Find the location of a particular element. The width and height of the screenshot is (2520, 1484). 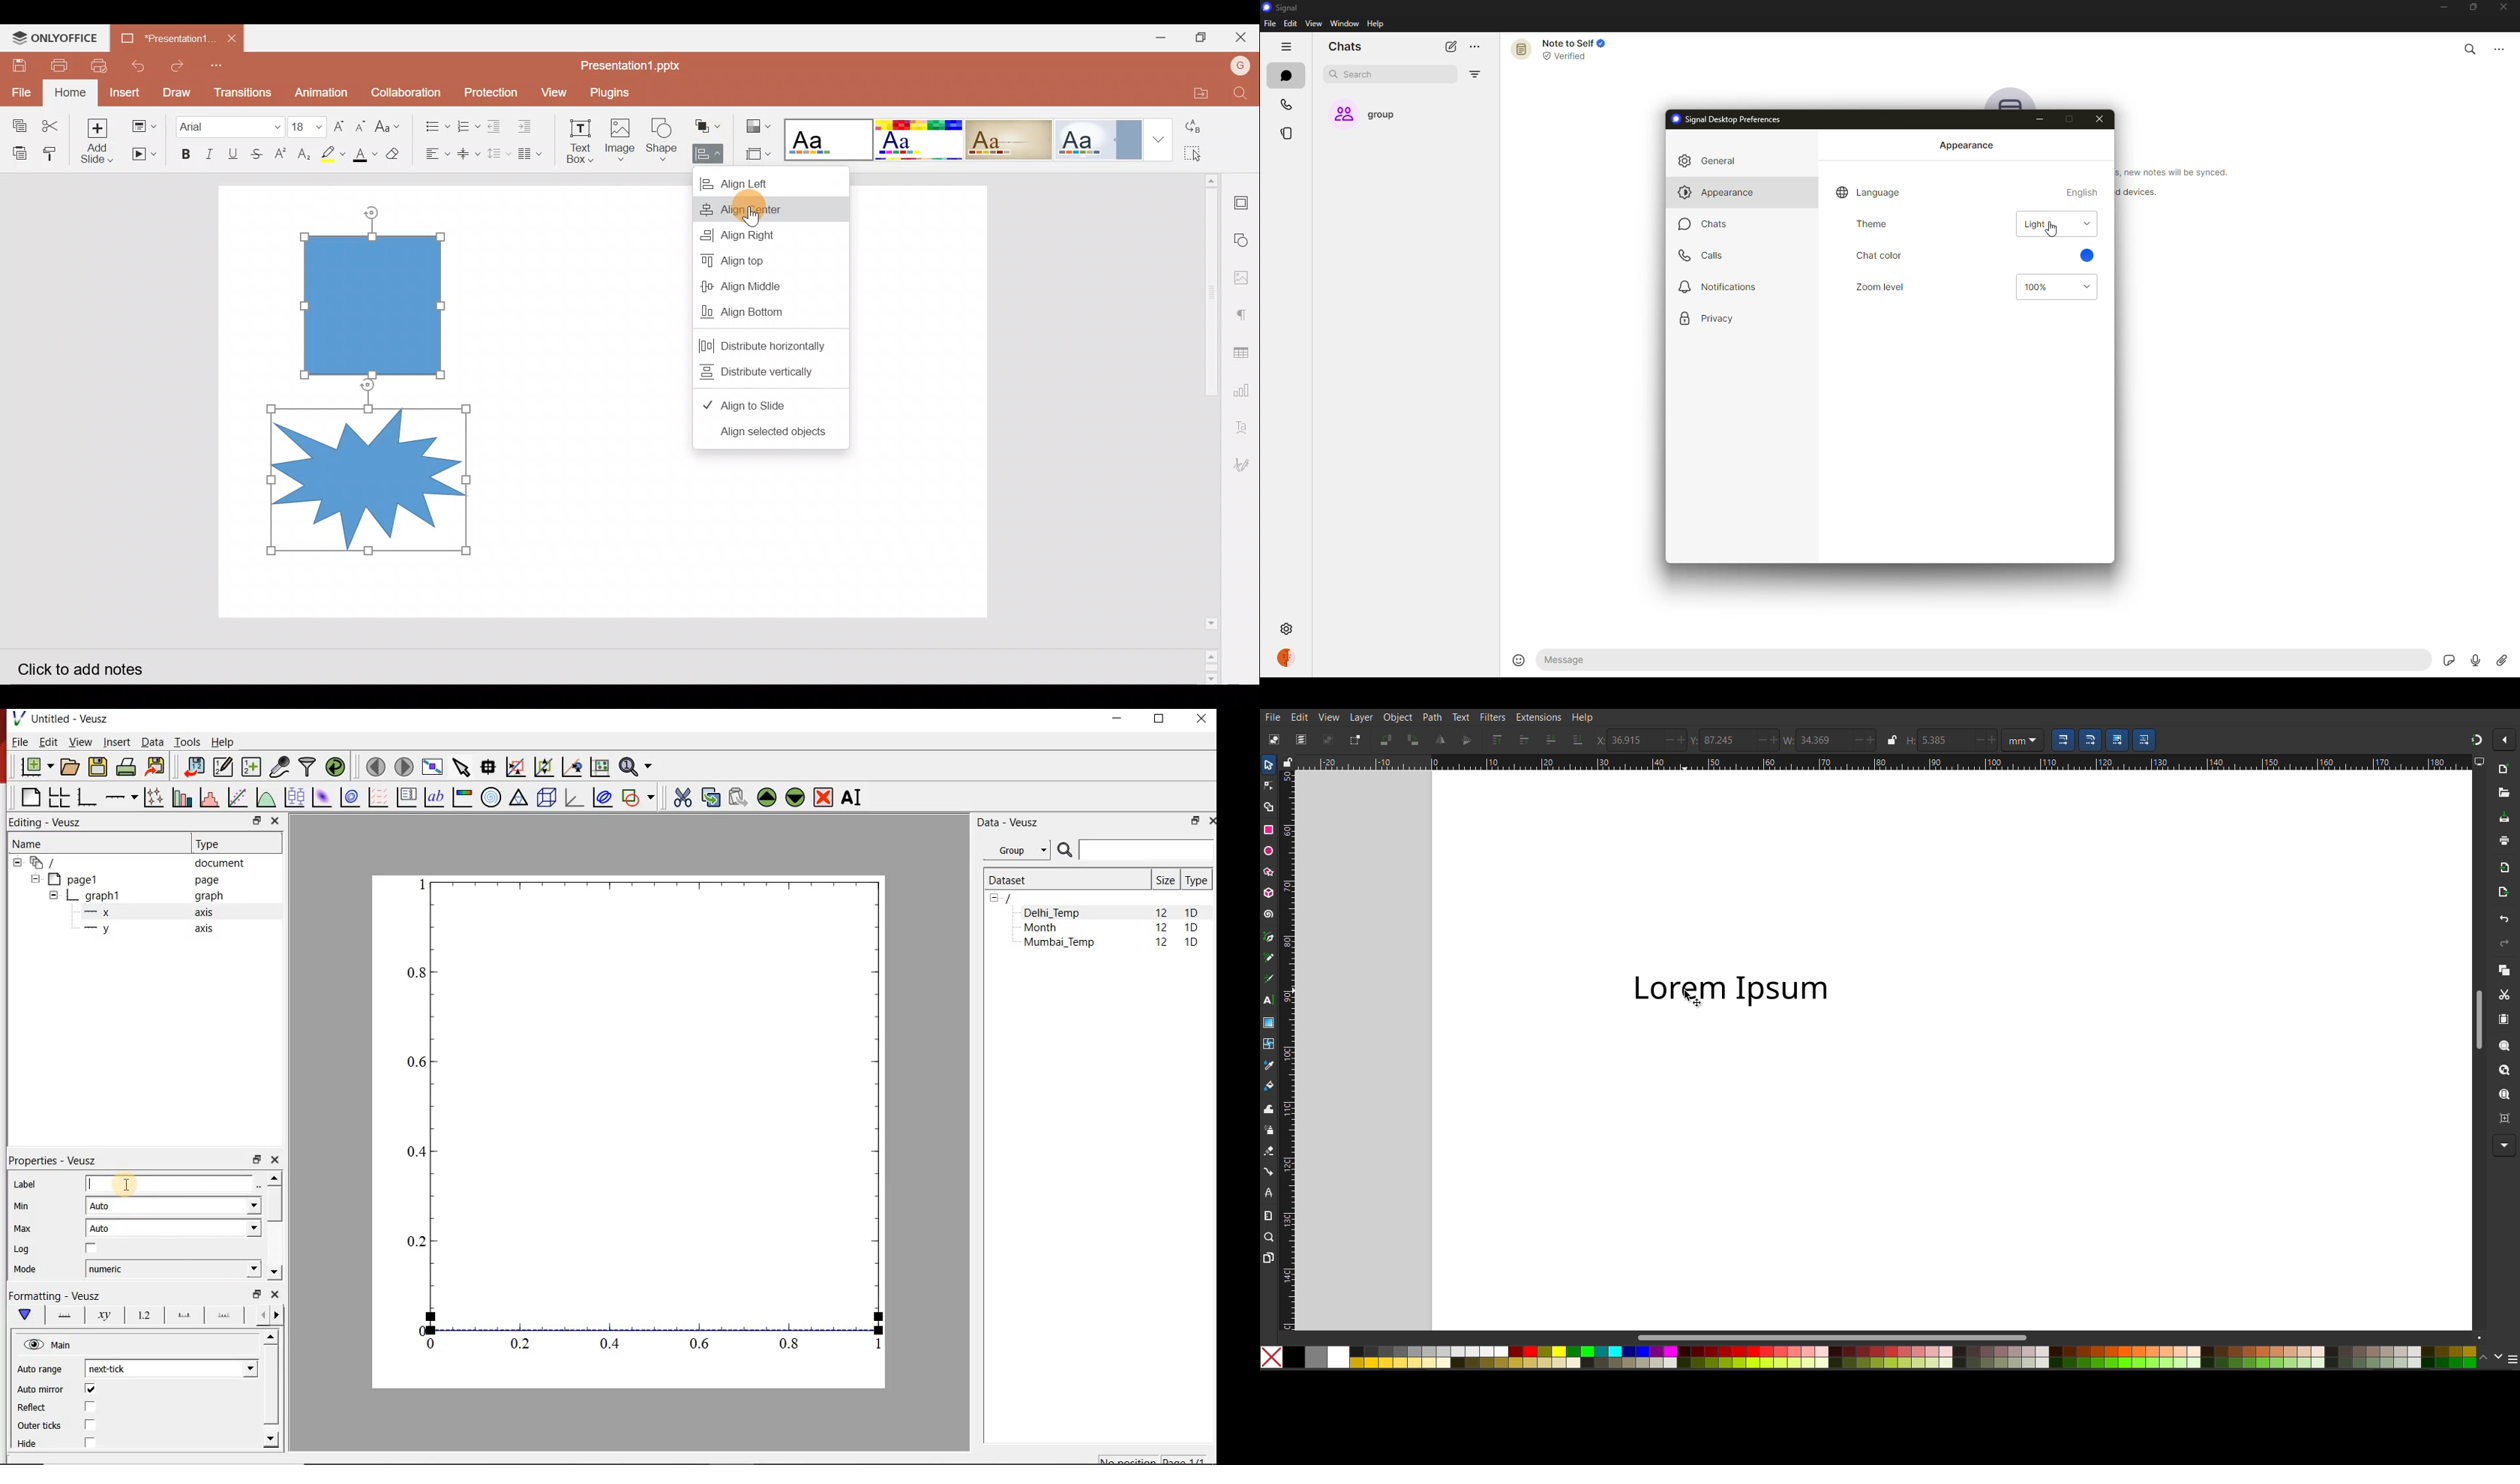

Home is located at coordinates (70, 91).